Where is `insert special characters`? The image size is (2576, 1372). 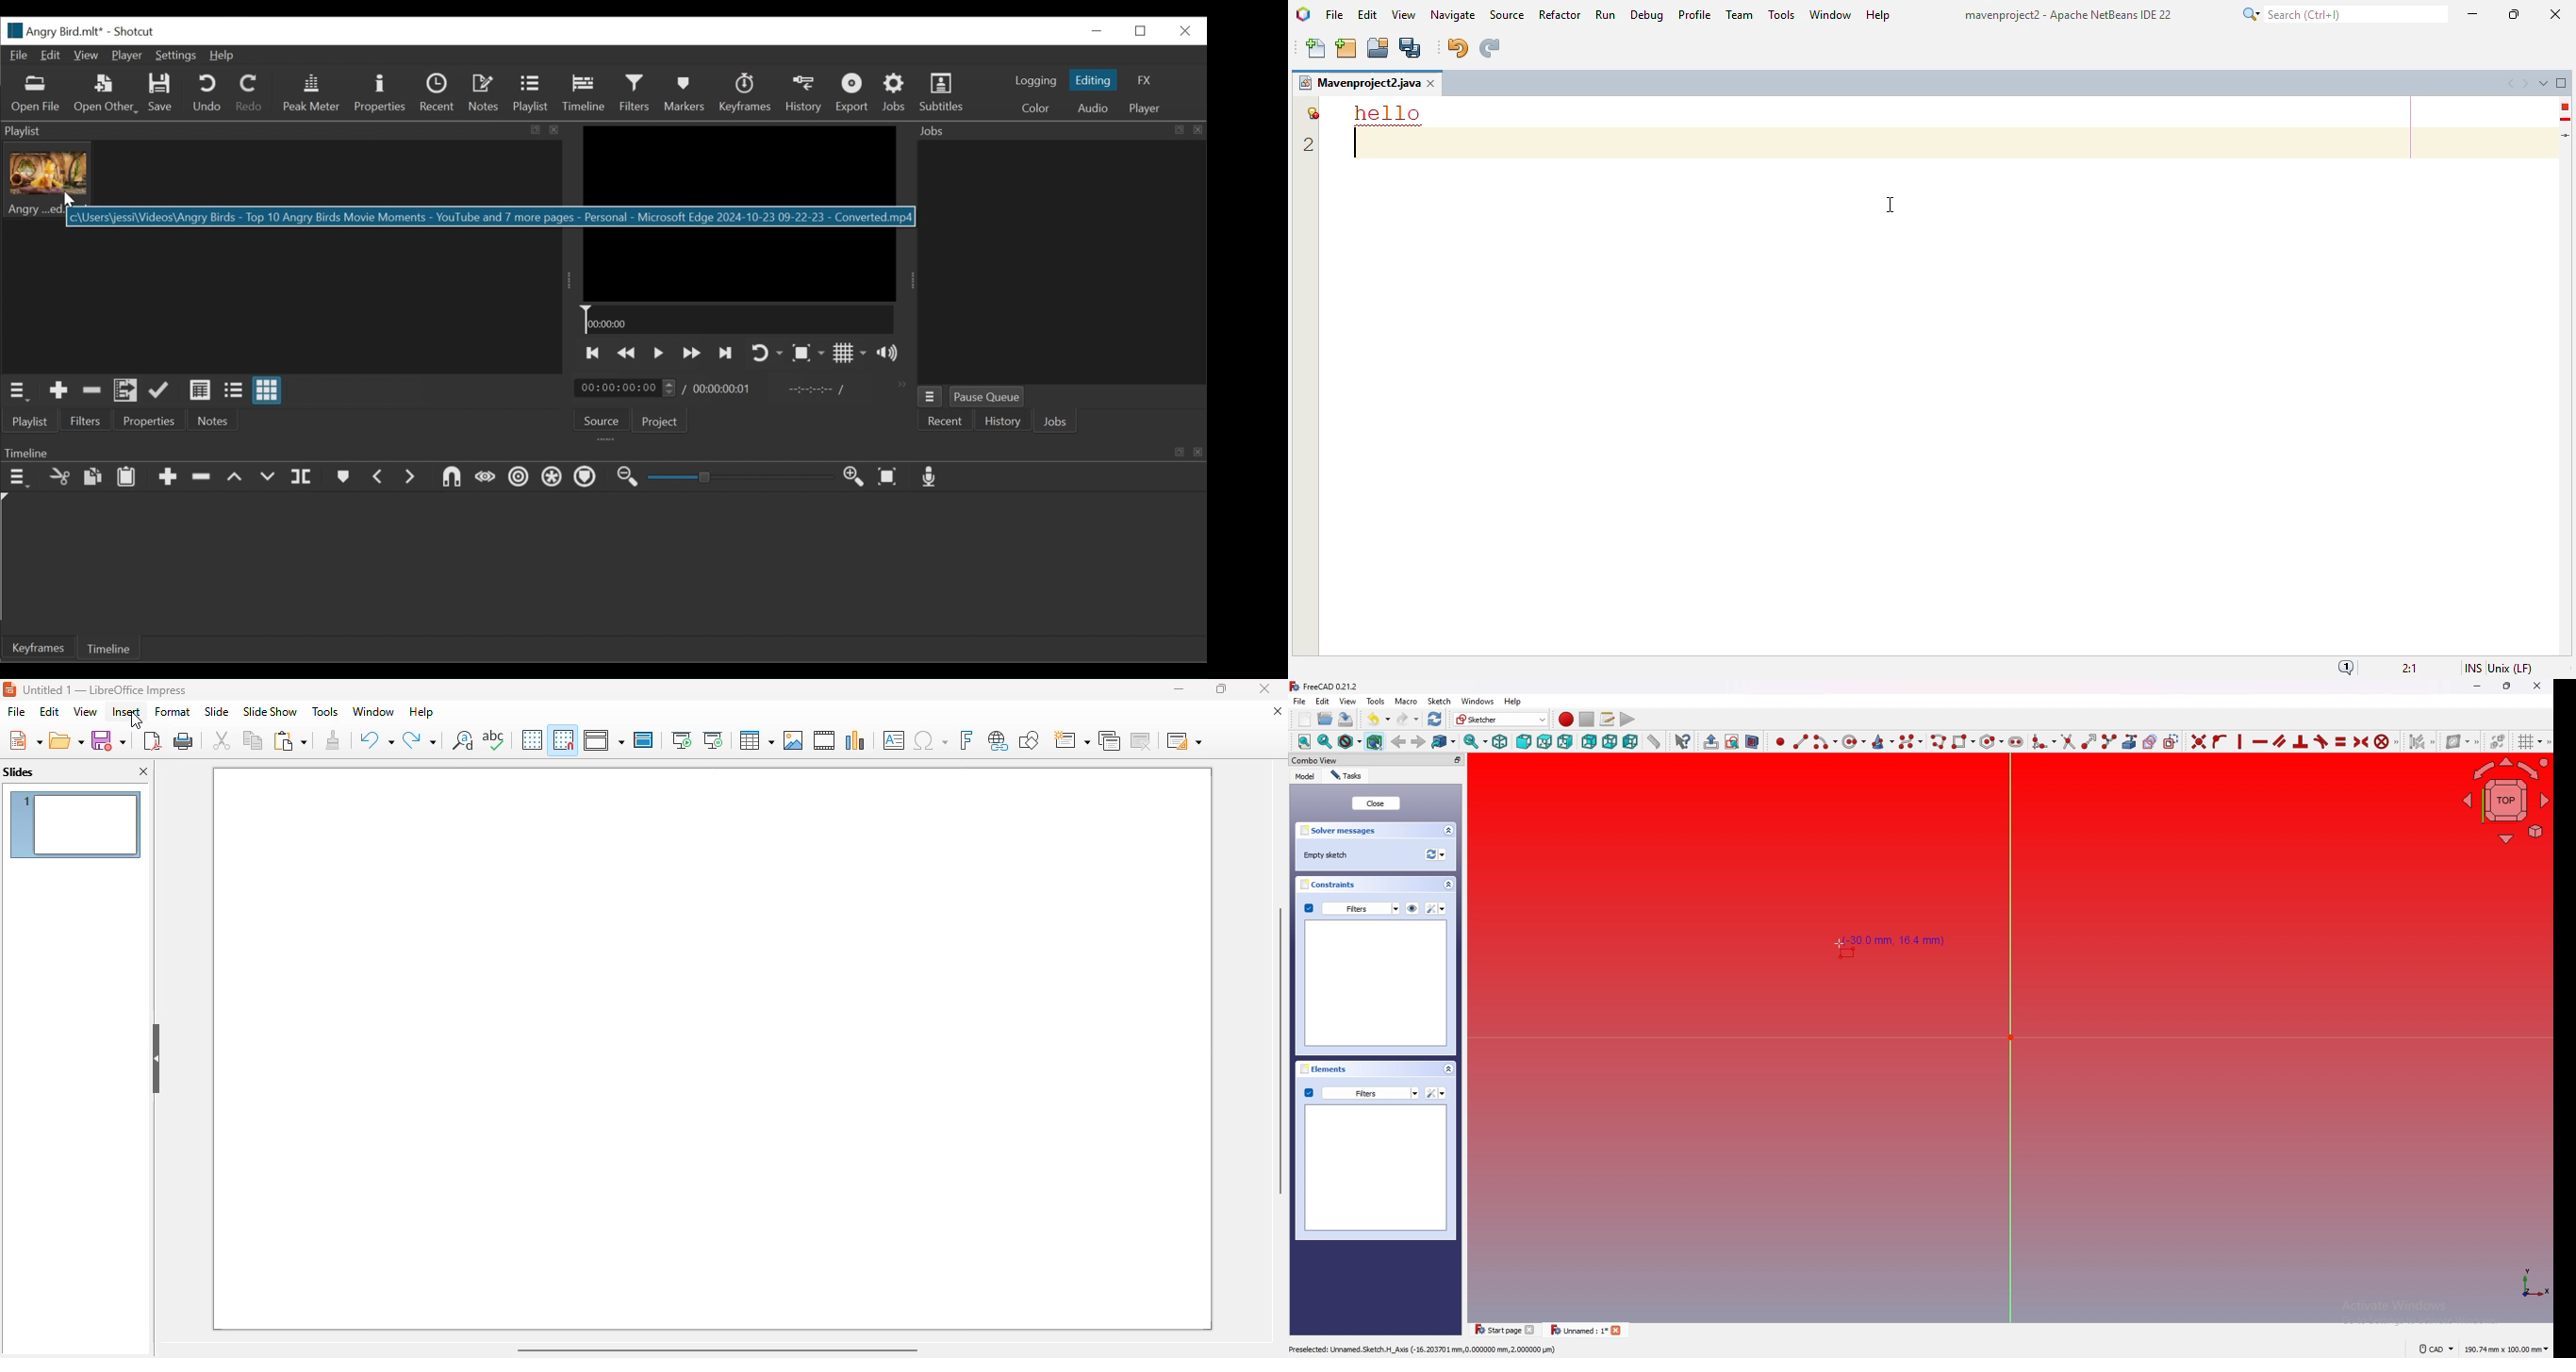 insert special characters is located at coordinates (931, 740).